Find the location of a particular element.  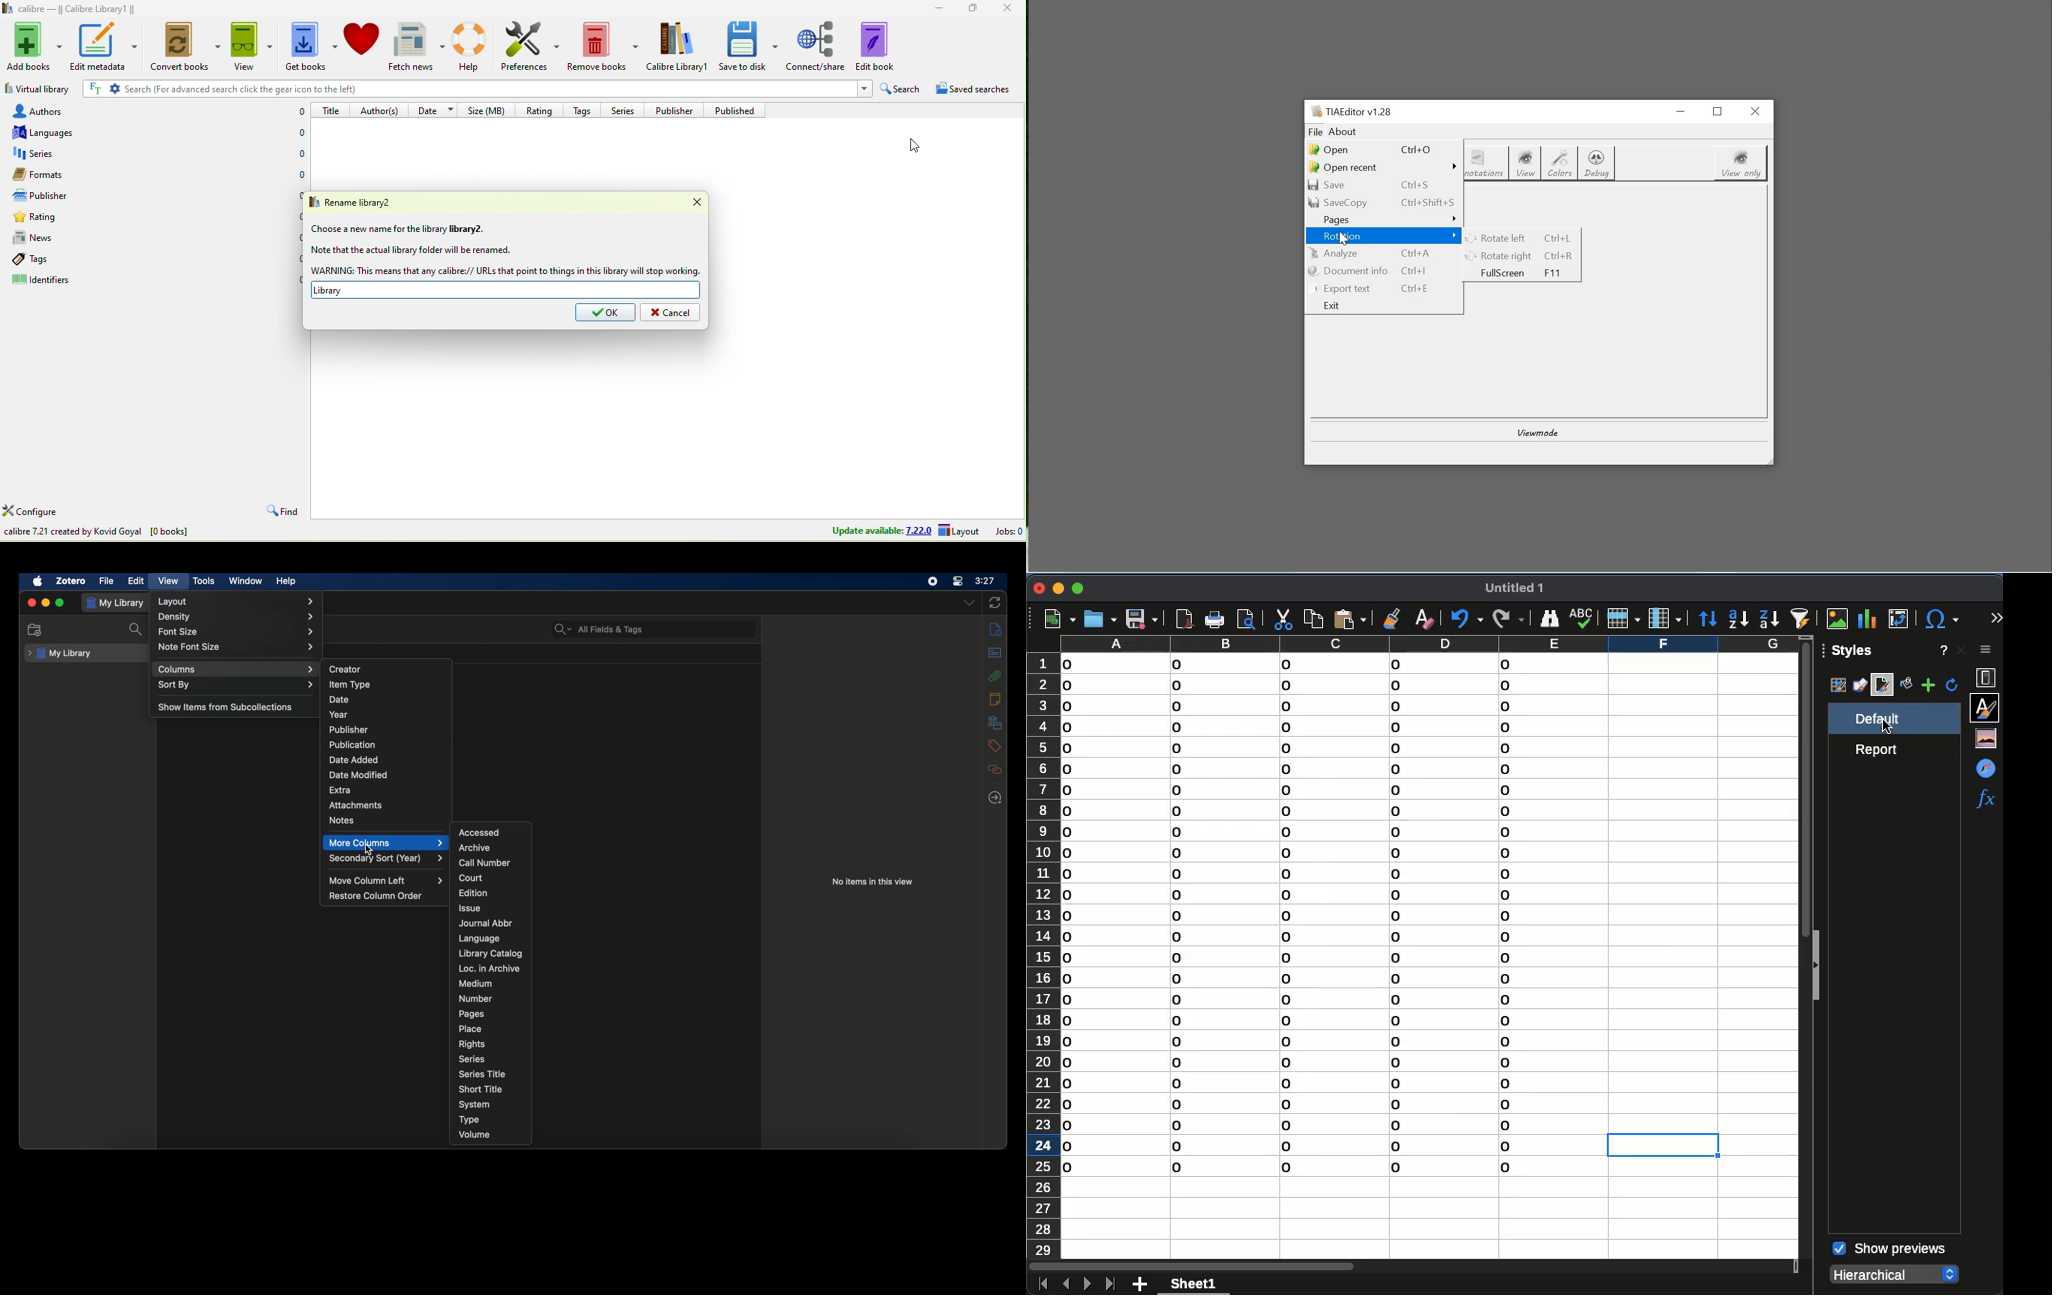

pdf viewer is located at coordinates (1184, 619).